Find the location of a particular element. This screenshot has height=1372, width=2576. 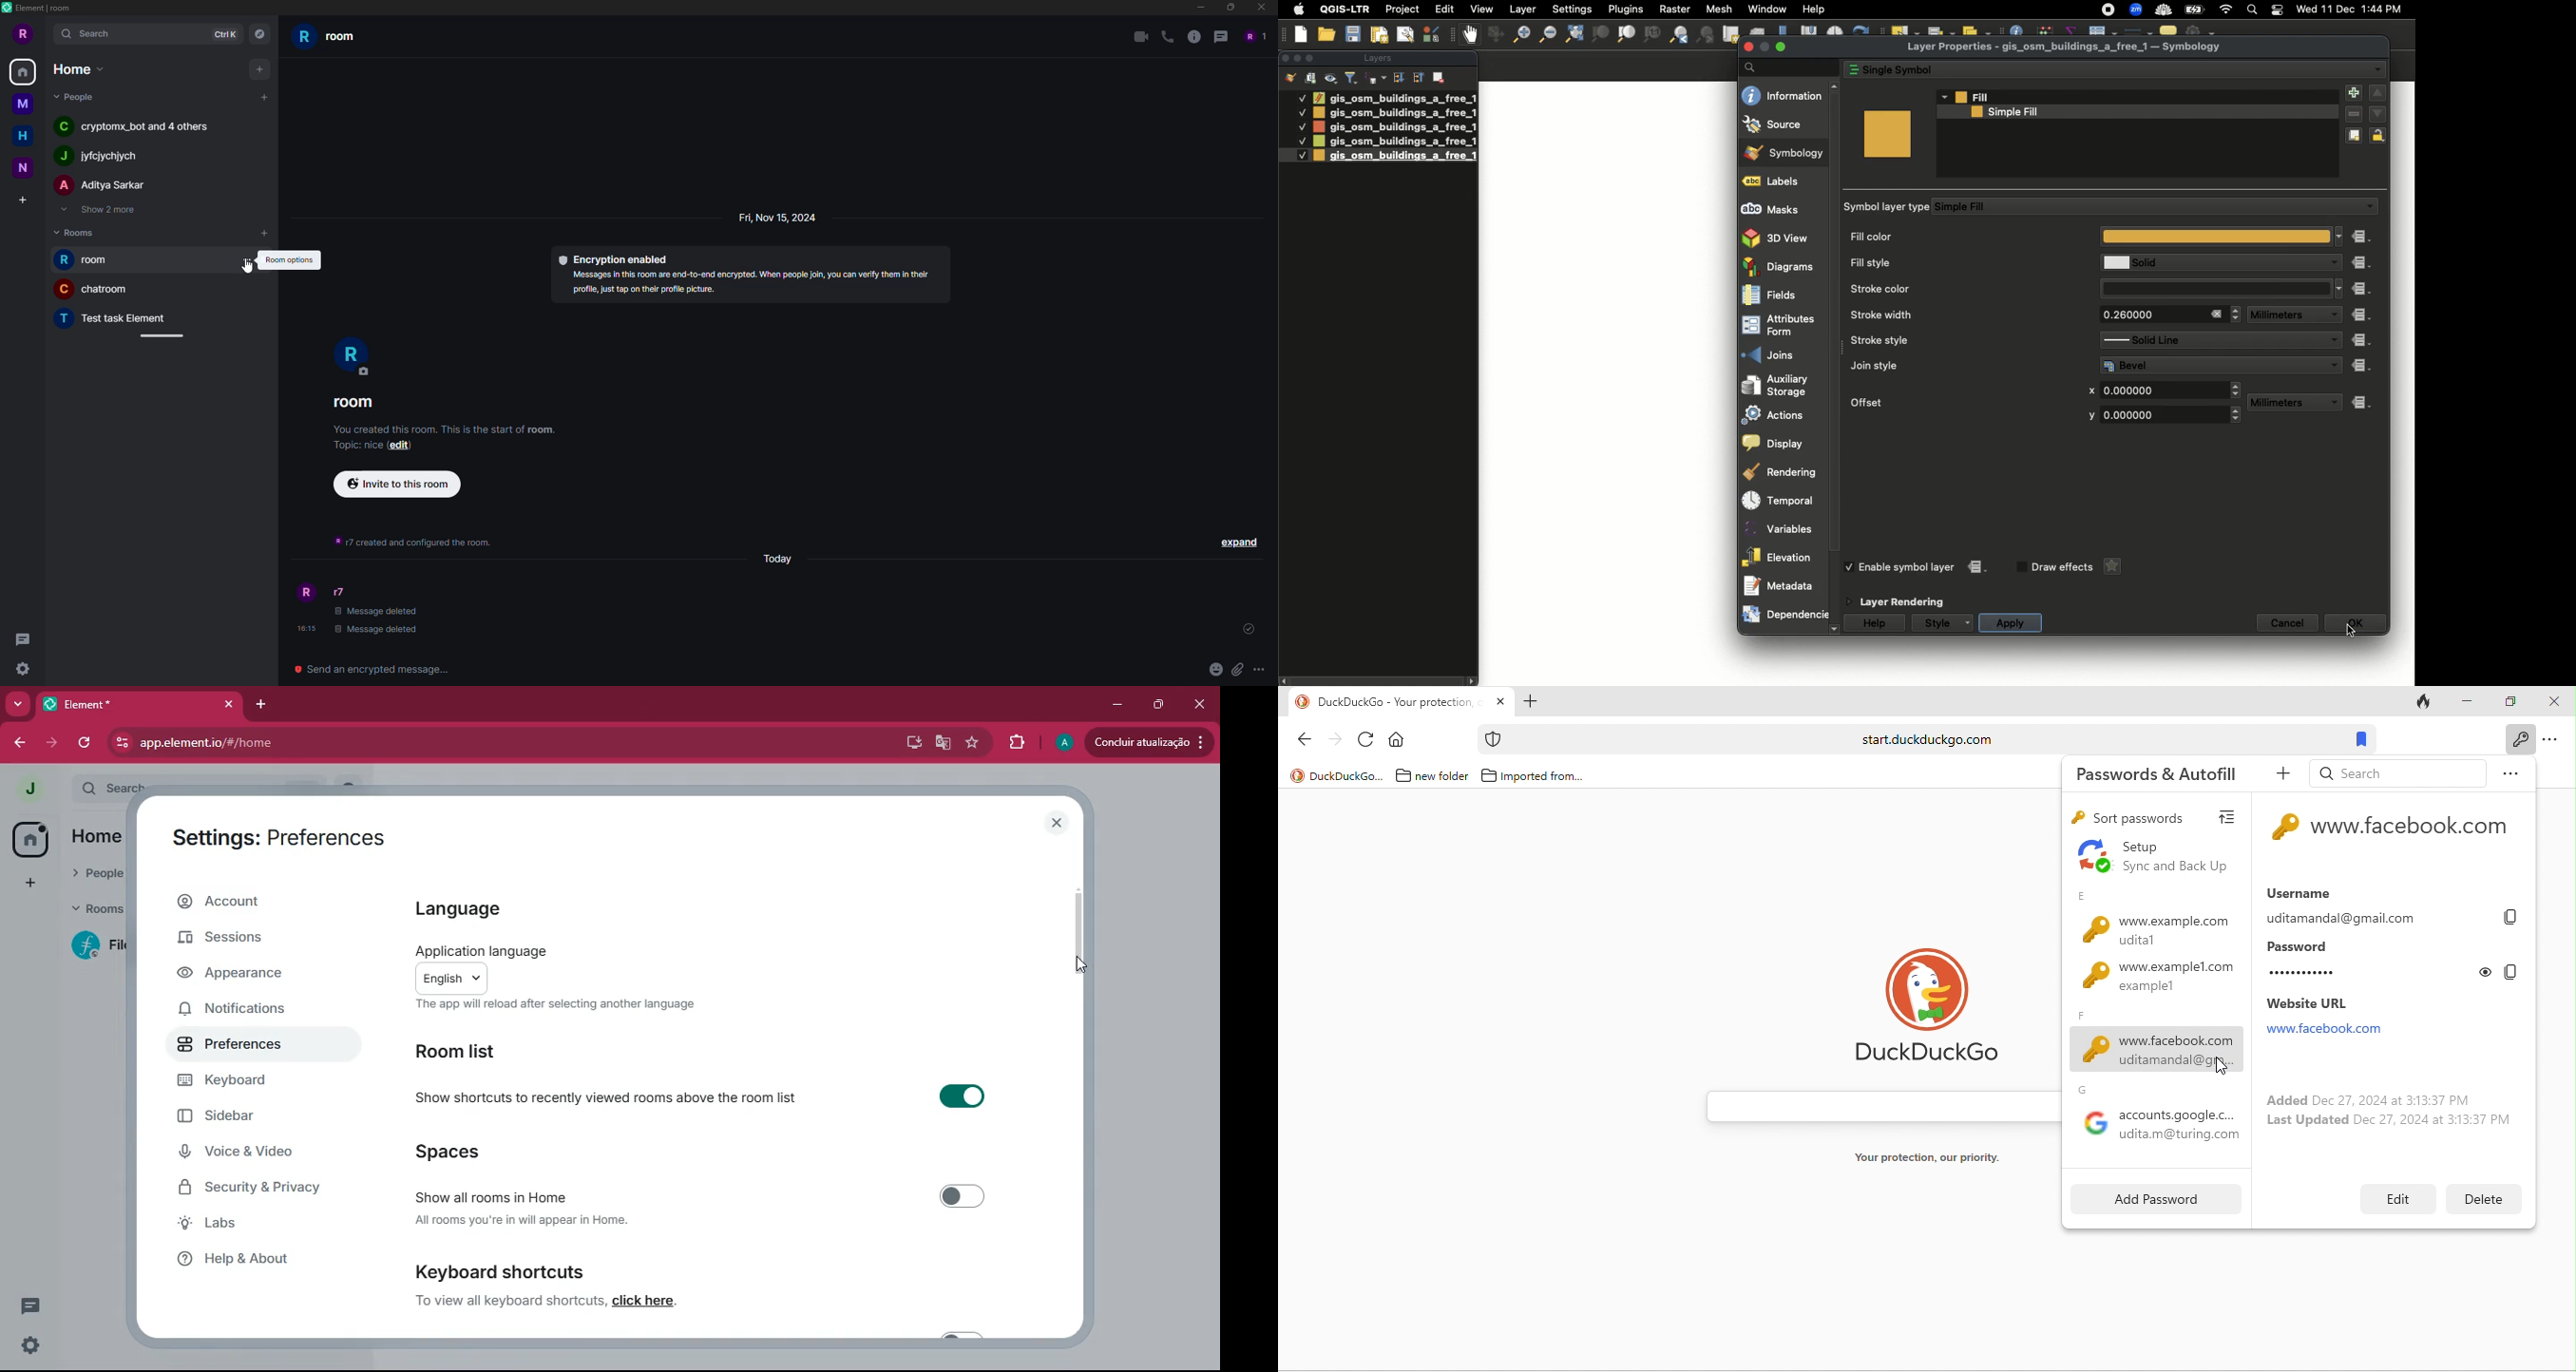

quick settings is located at coordinates (23, 670).